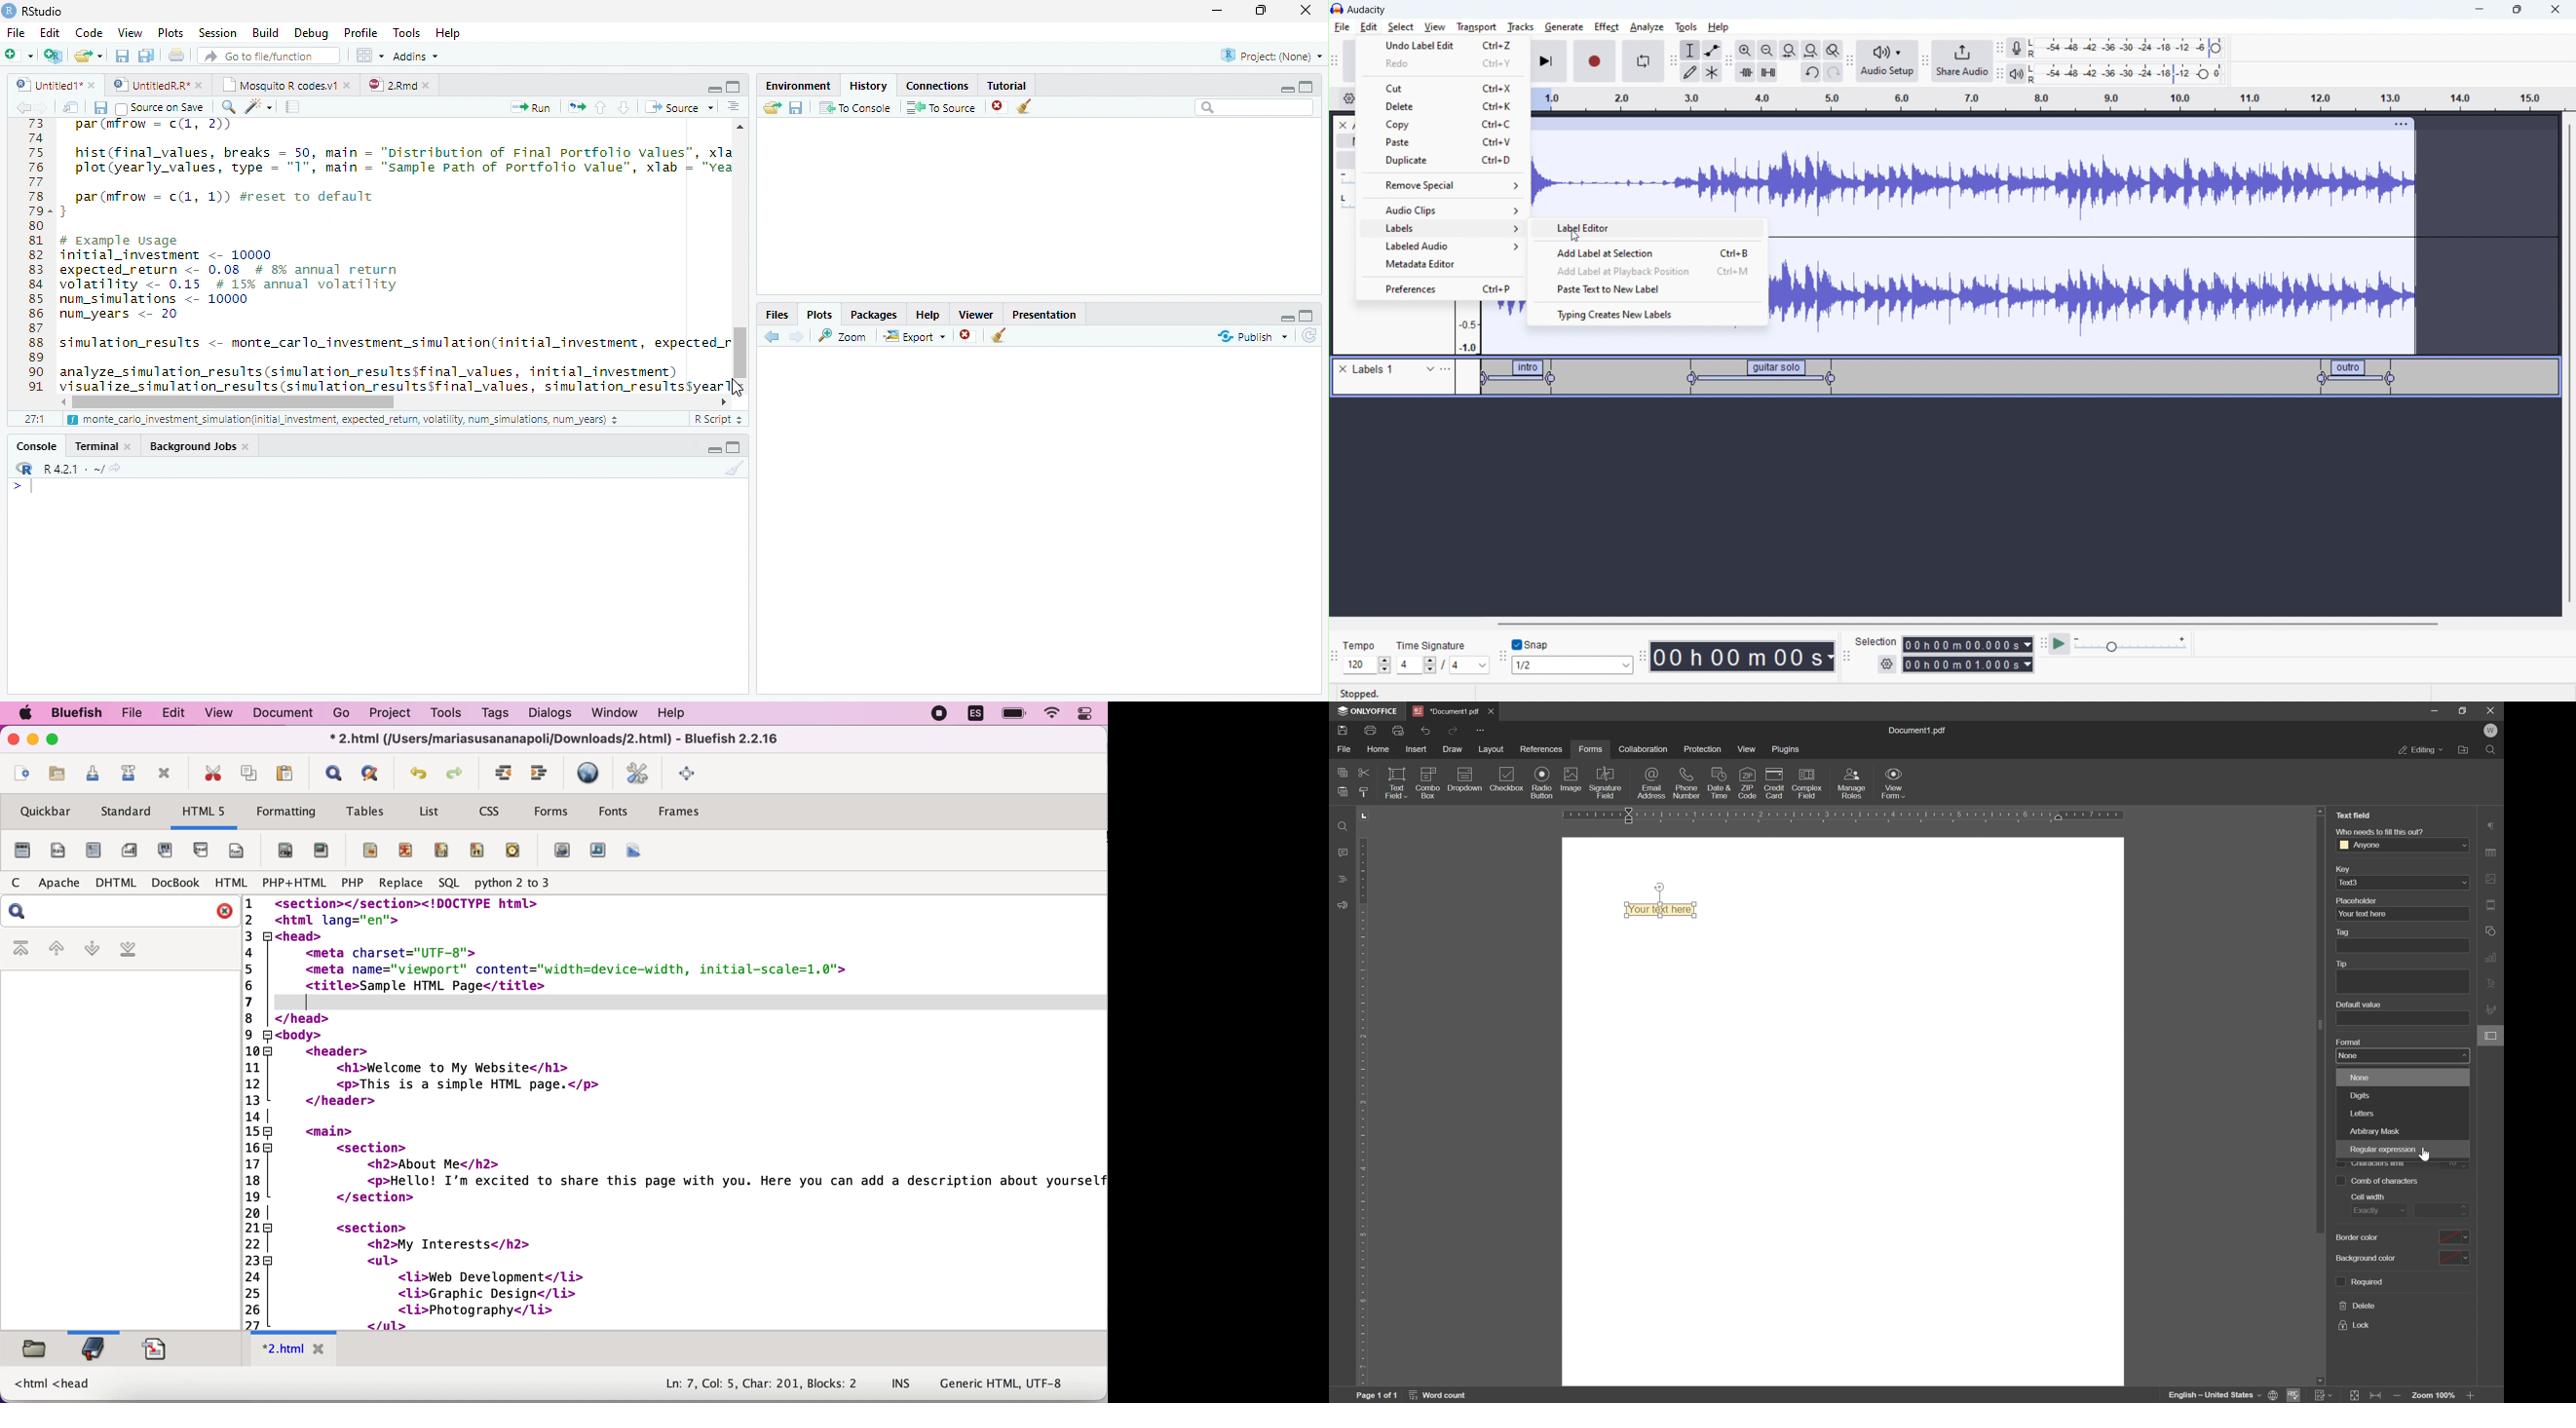 This screenshot has height=1428, width=2576. Describe the element at coordinates (740, 349) in the screenshot. I see `Scroll Bar` at that location.